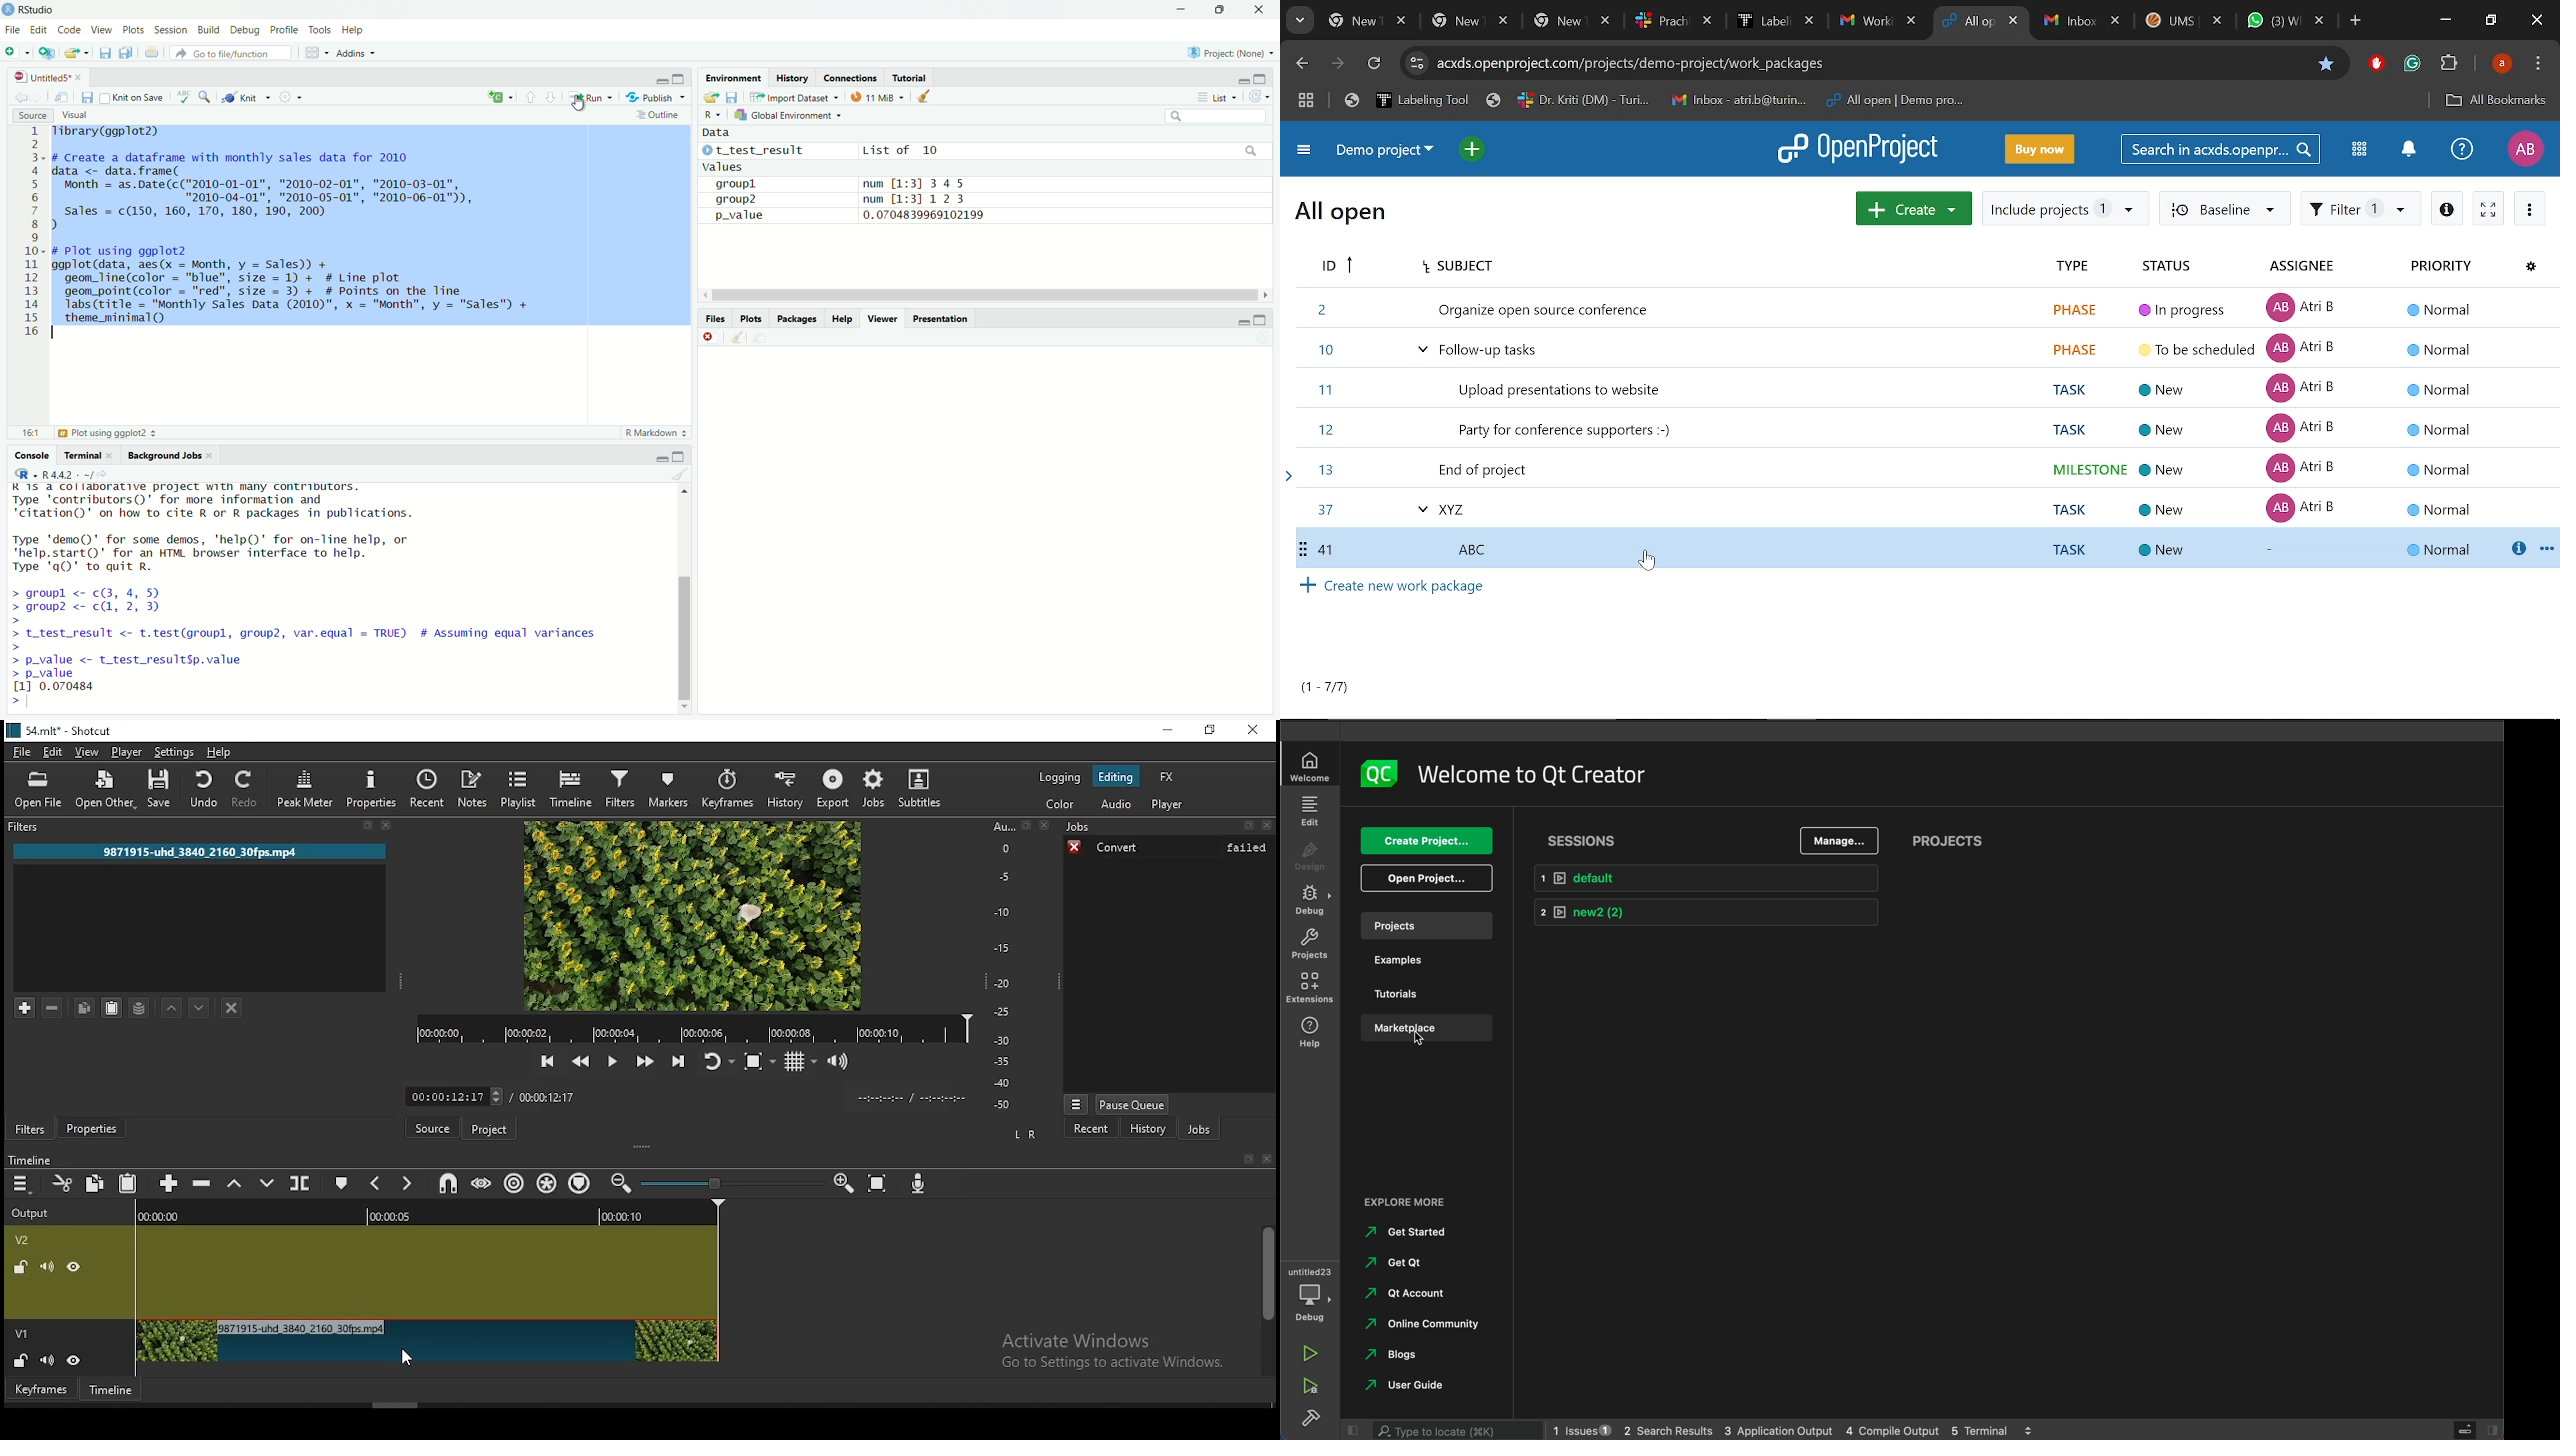 The height and width of the screenshot is (1456, 2576). Describe the element at coordinates (29, 1128) in the screenshot. I see `filters` at that location.